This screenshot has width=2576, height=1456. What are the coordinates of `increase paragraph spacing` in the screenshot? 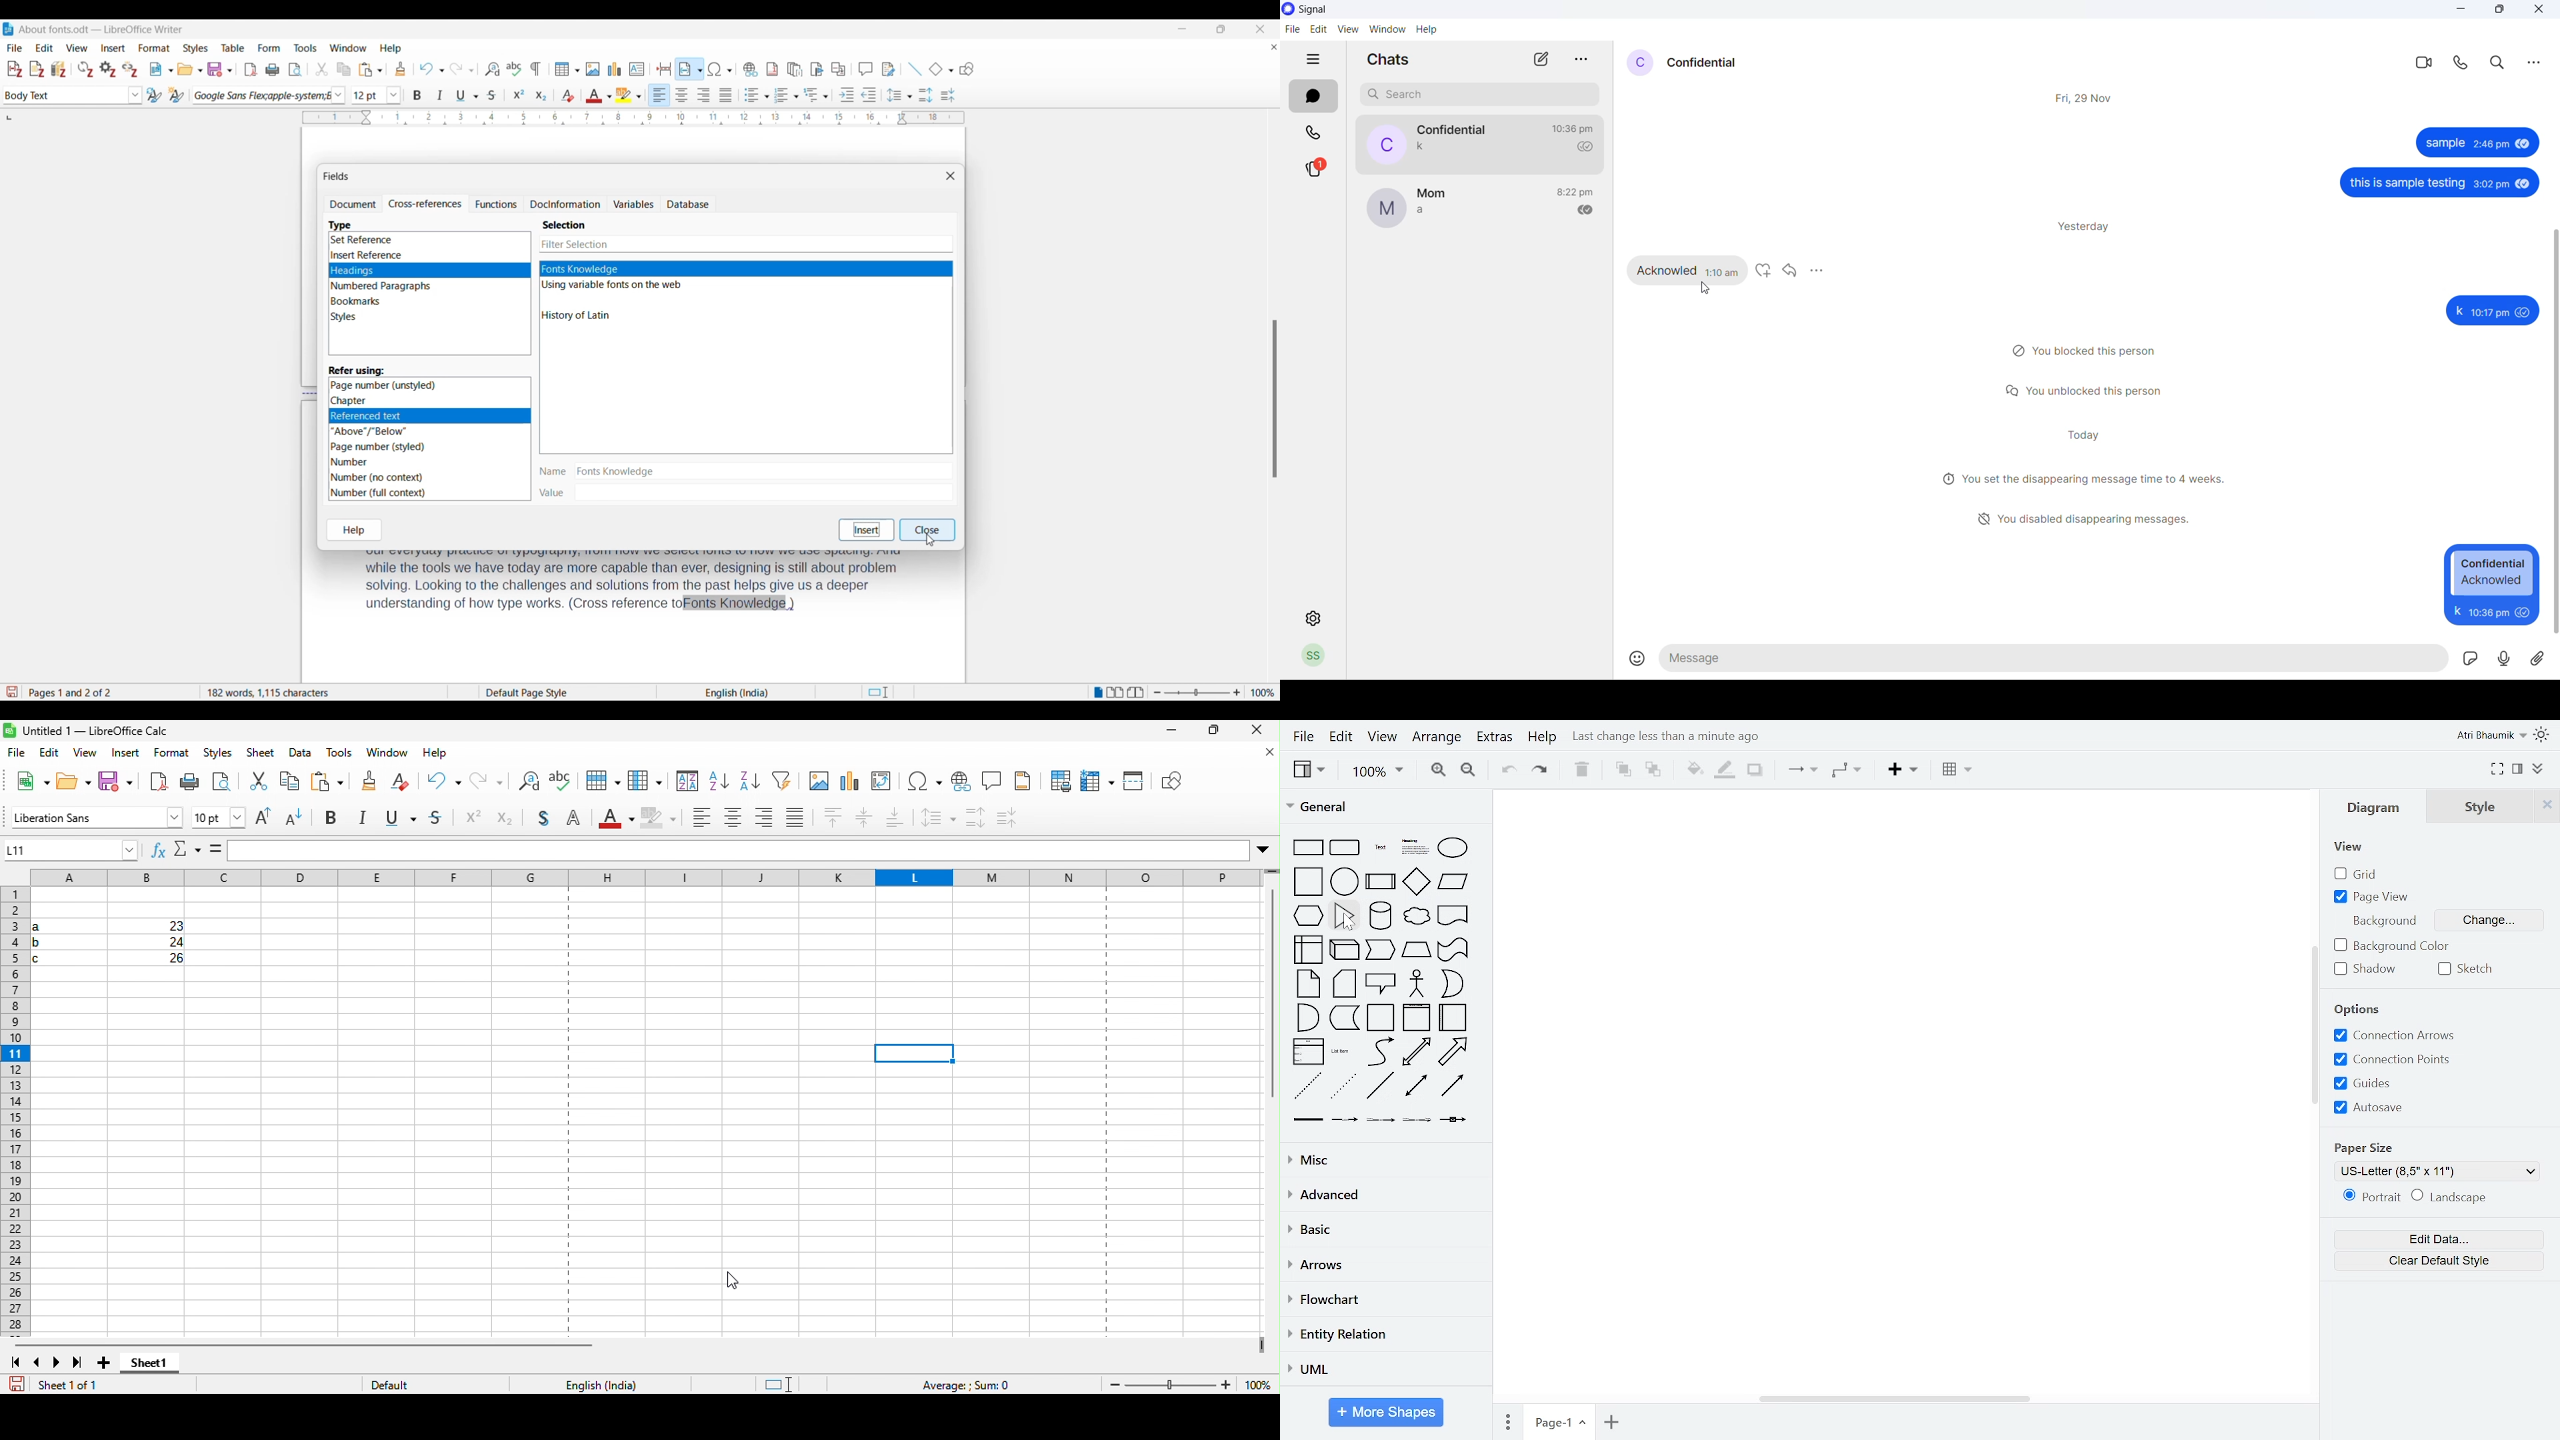 It's located at (975, 817).